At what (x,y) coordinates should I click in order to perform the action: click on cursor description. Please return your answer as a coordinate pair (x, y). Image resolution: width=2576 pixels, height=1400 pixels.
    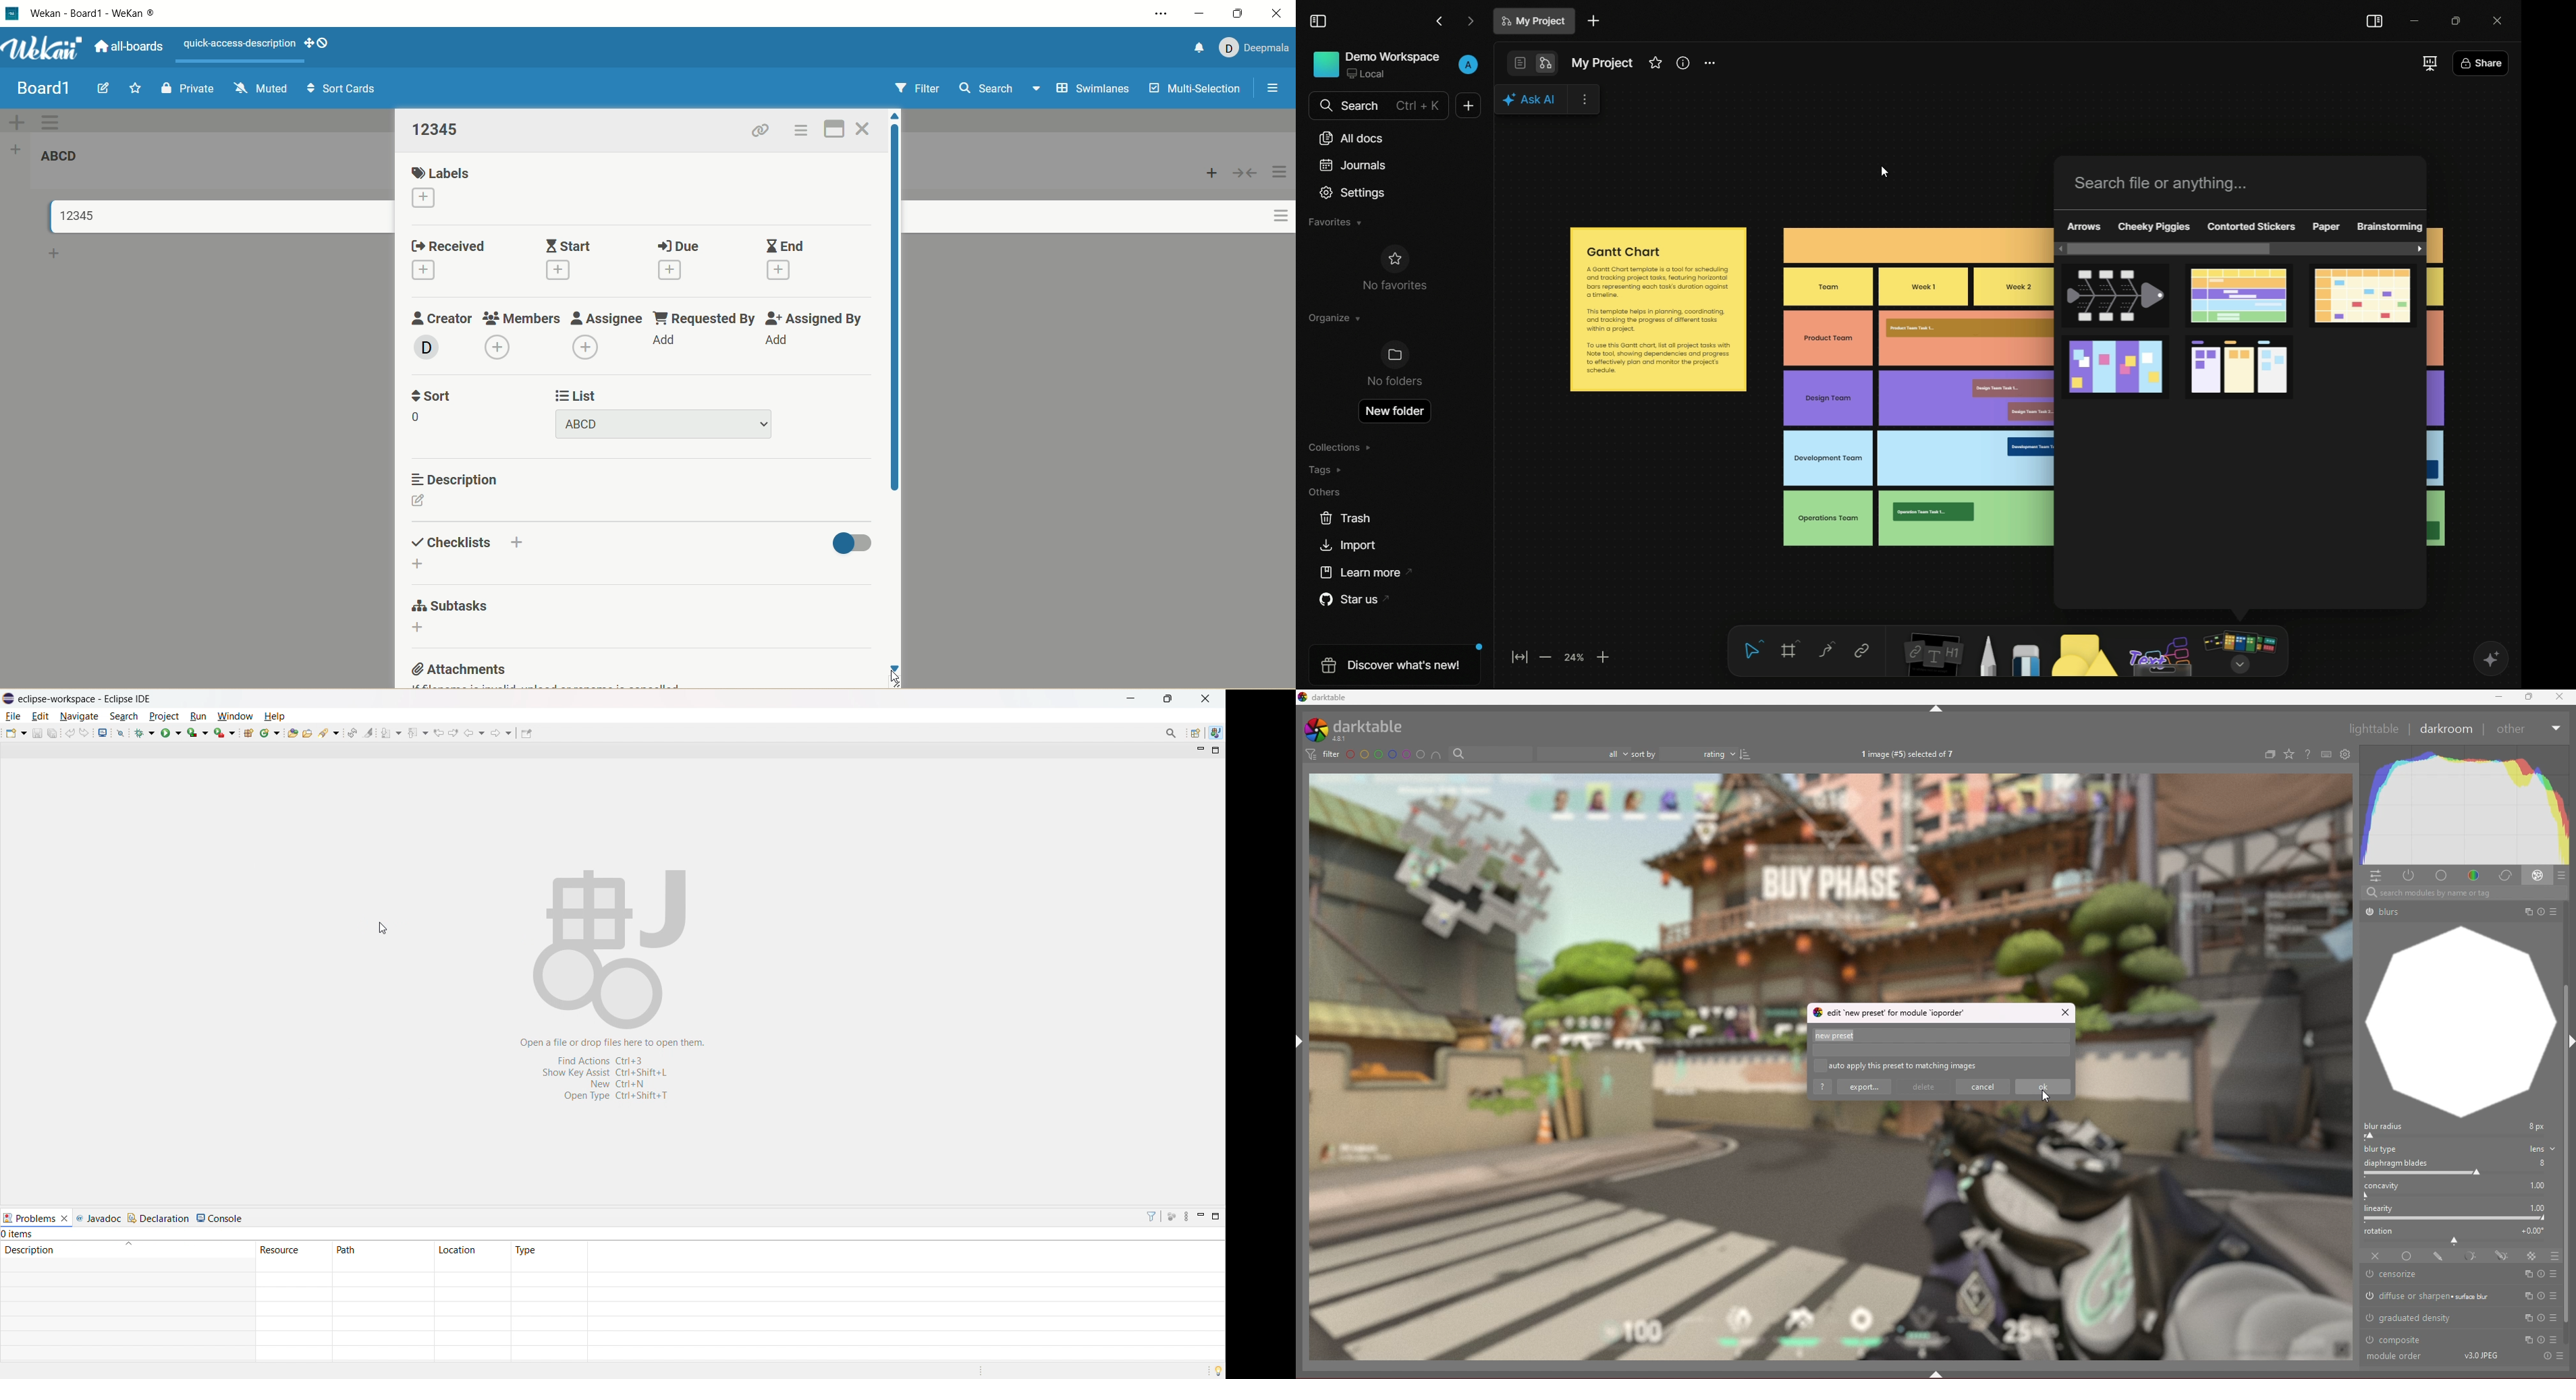
    Looking at the image, I should click on (2557, 1338).